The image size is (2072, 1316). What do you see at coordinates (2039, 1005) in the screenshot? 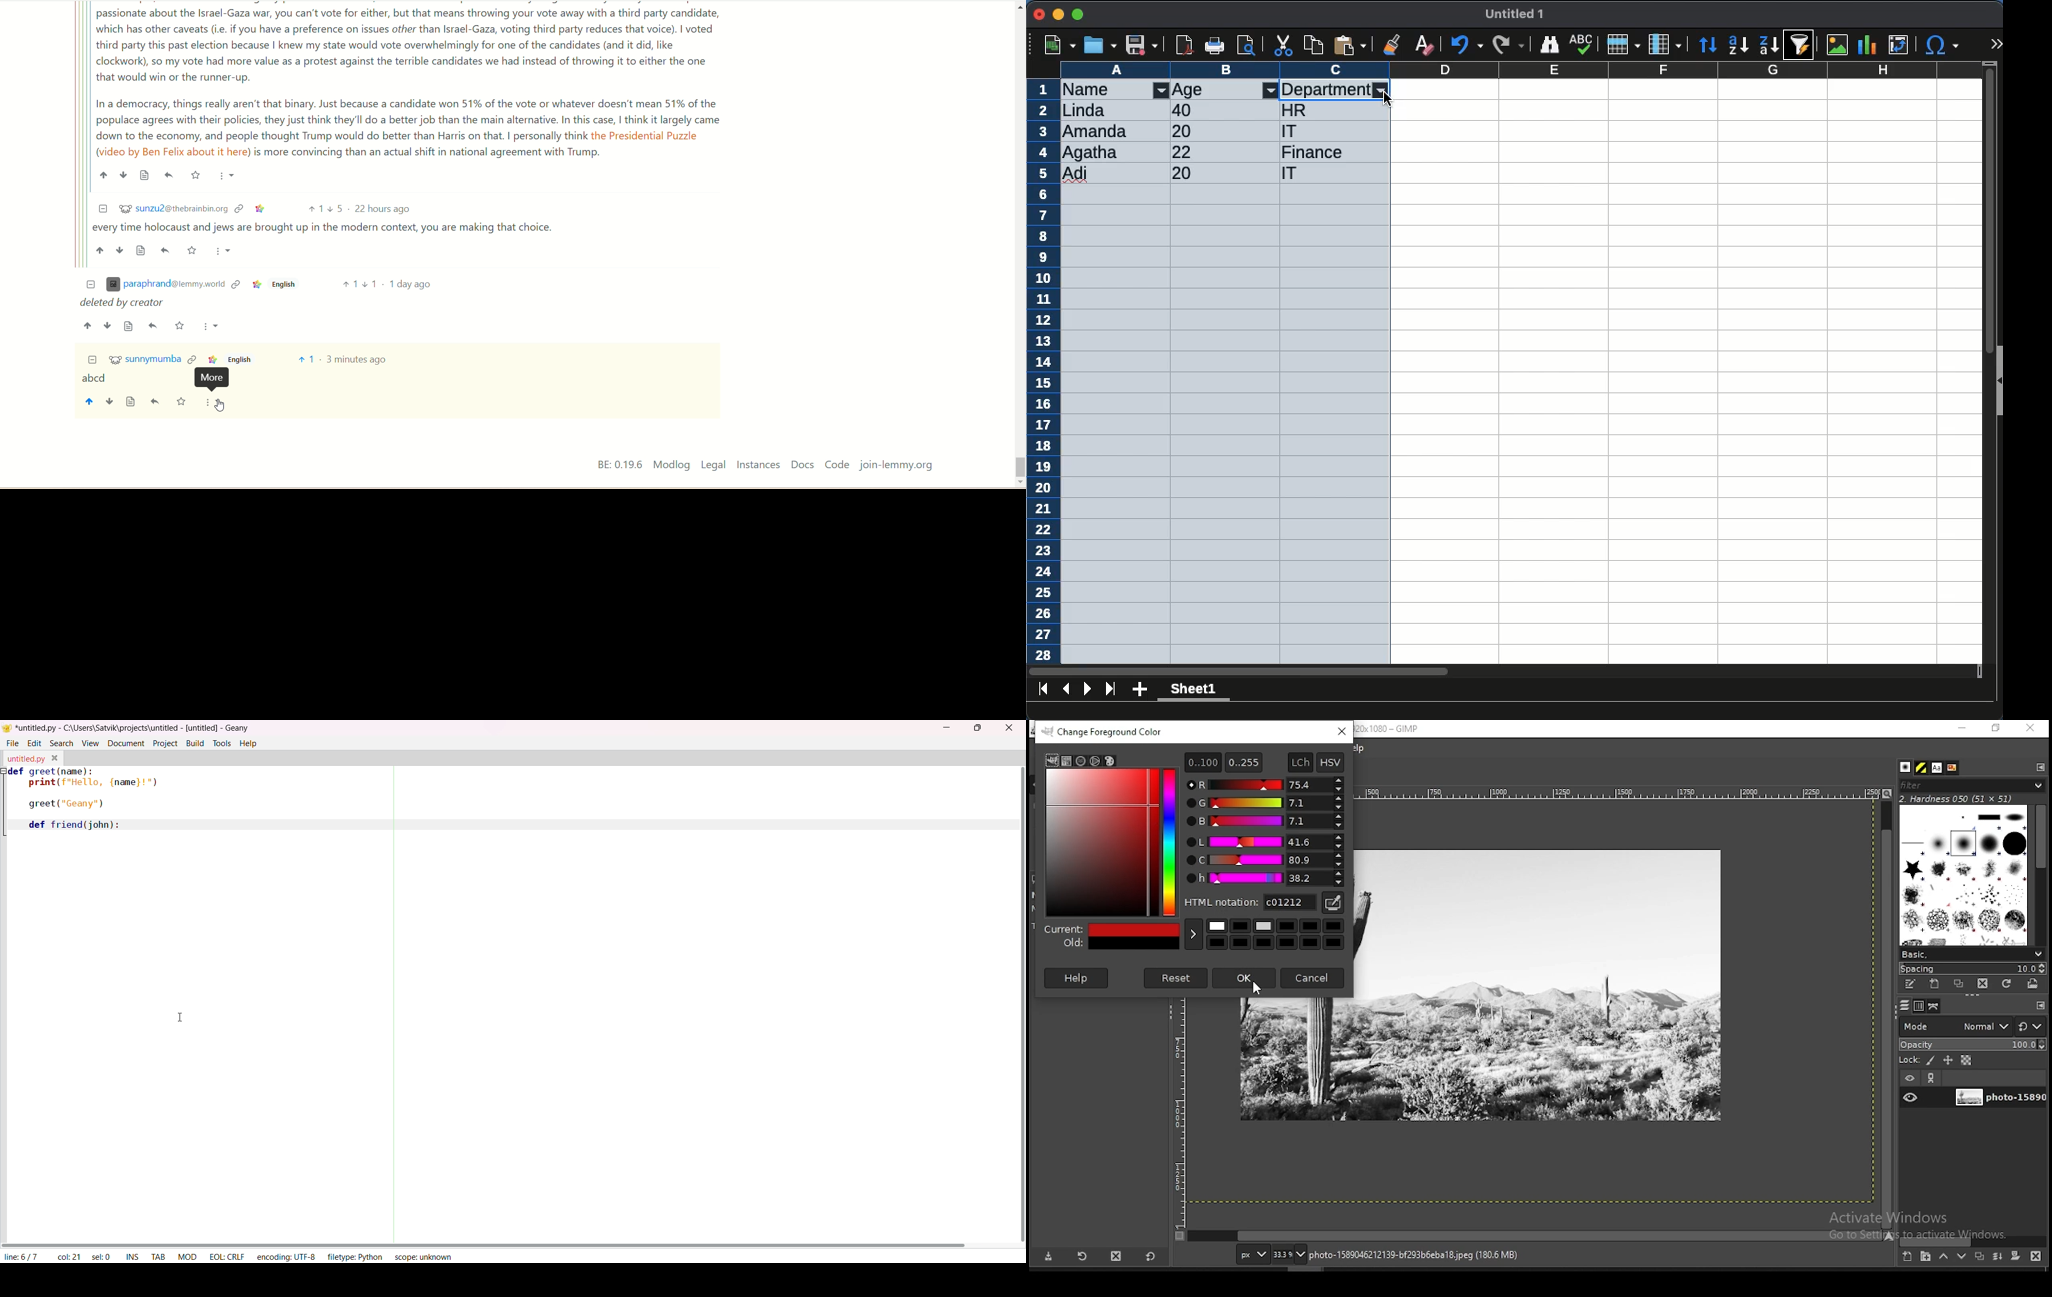
I see `configure this pane` at bounding box center [2039, 1005].